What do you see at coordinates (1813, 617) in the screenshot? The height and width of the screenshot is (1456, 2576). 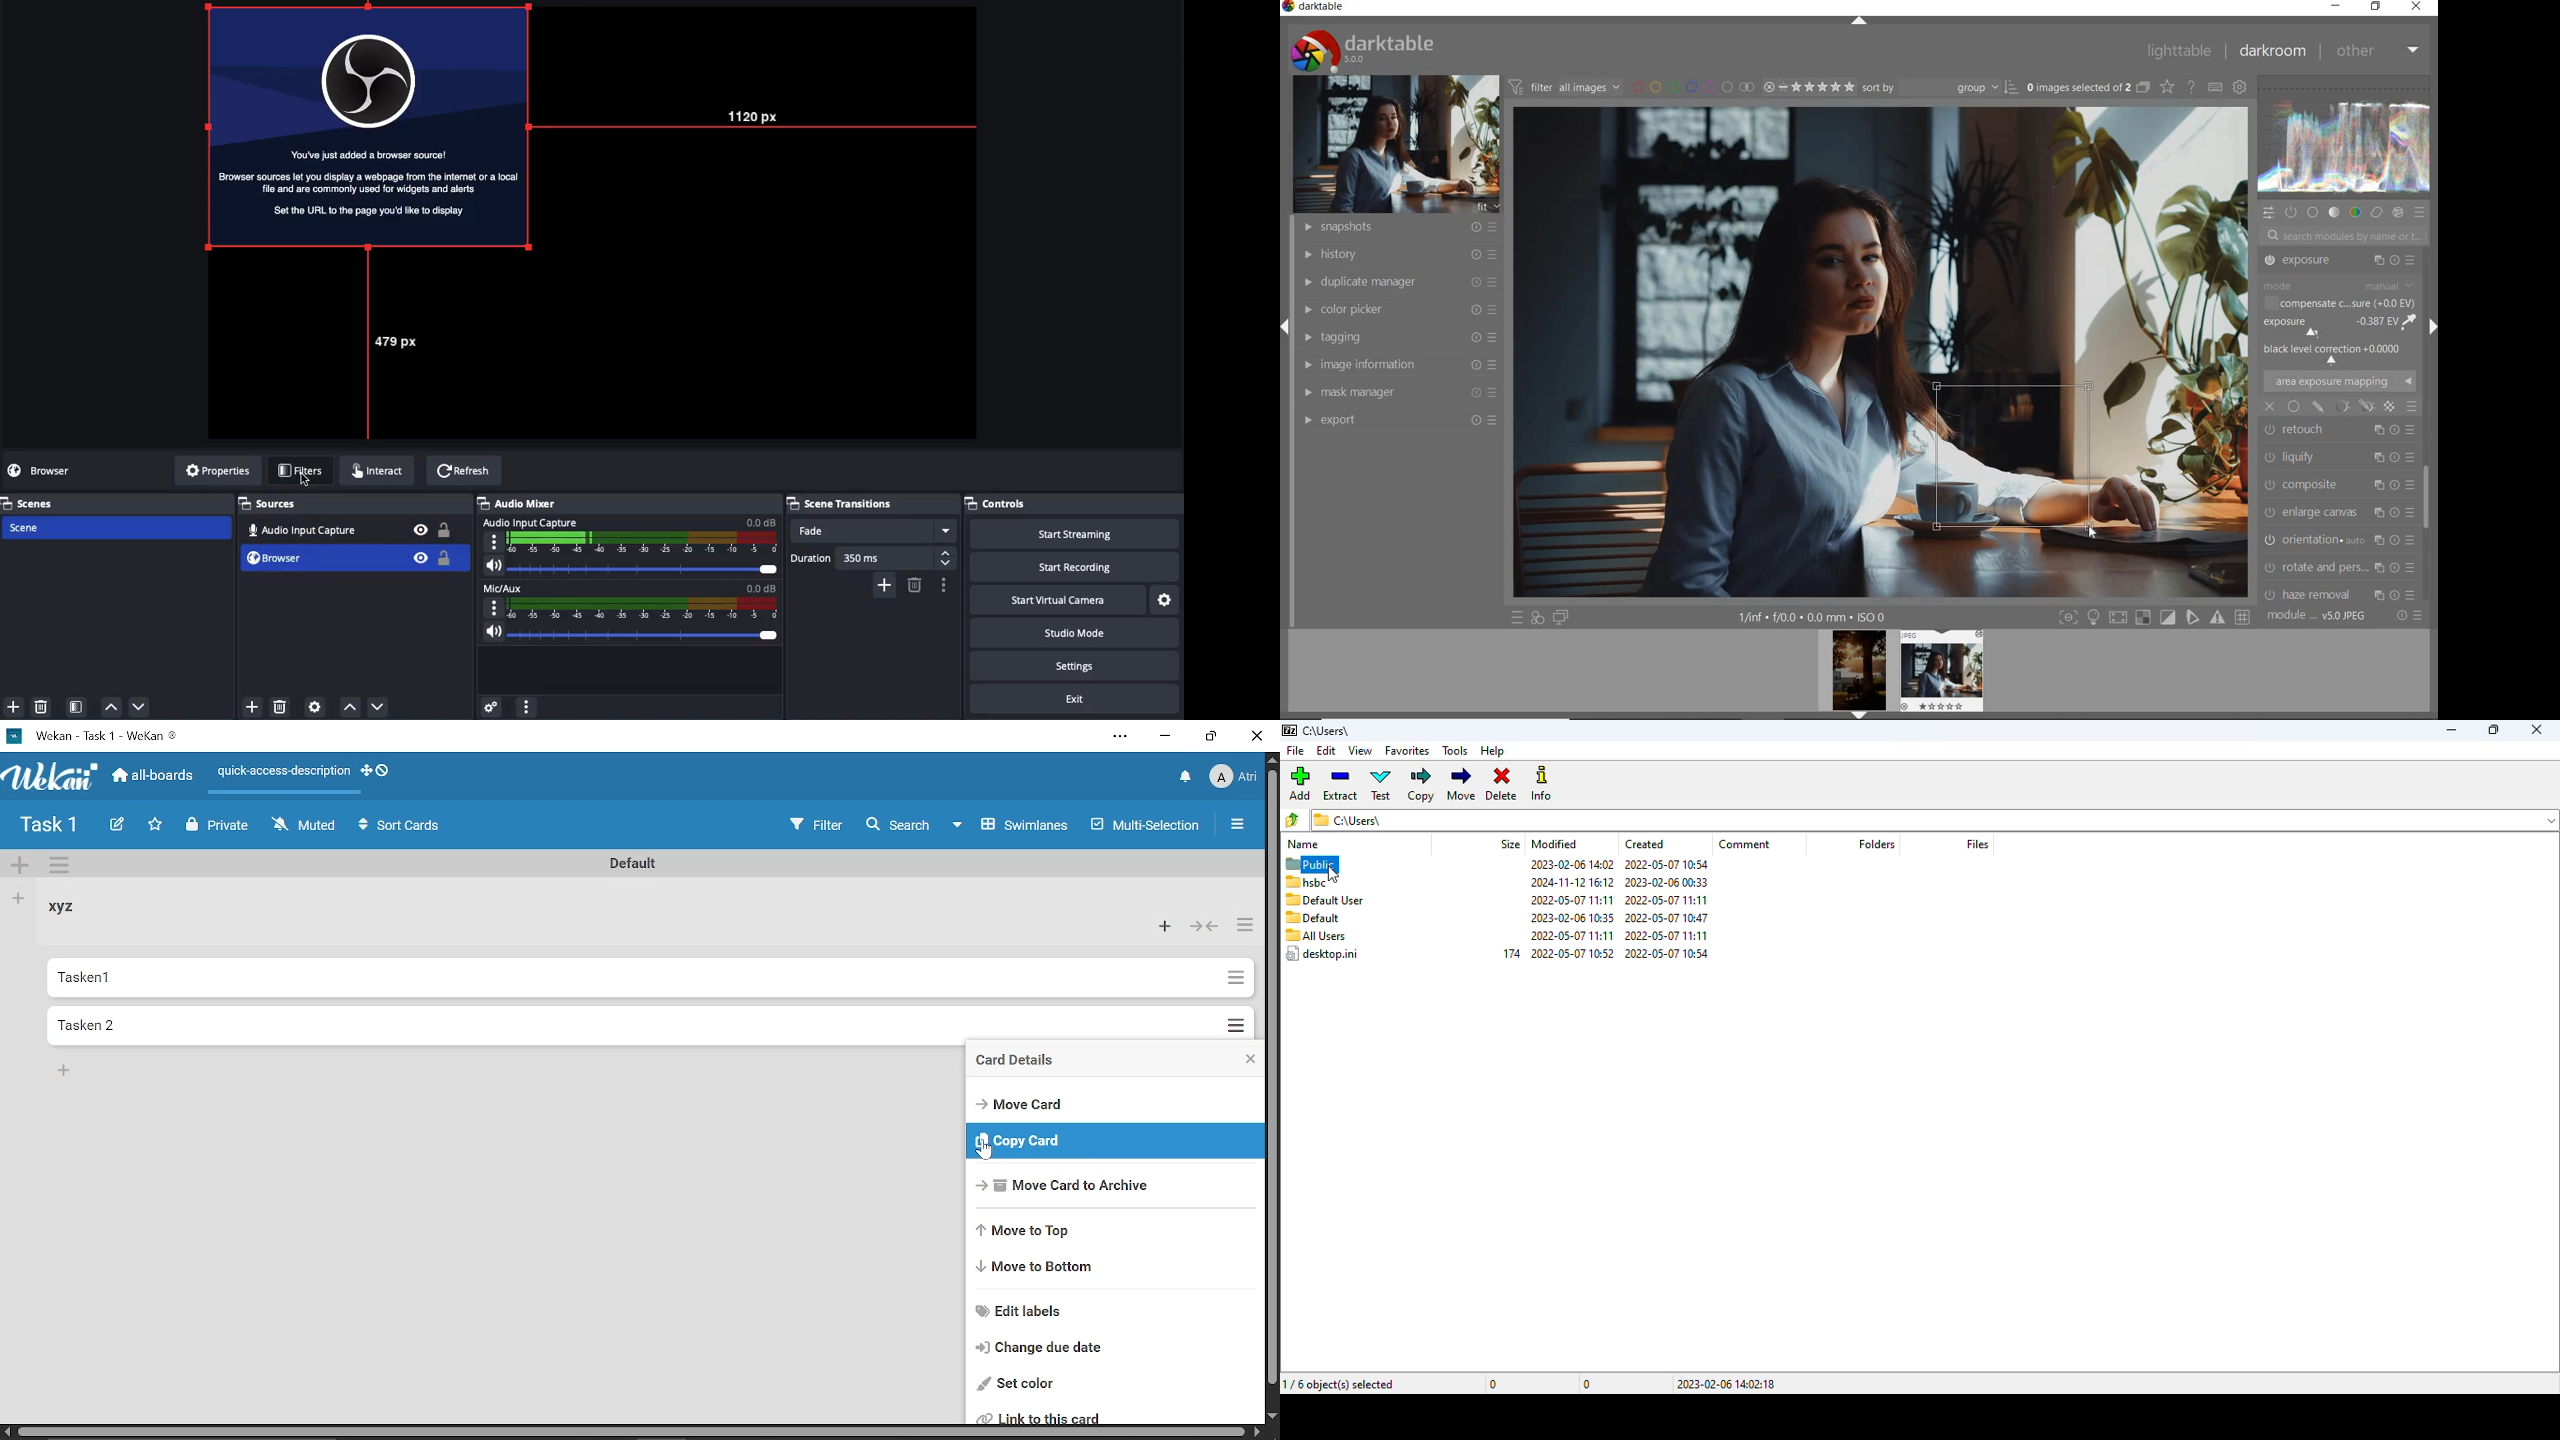 I see `OTHER INTERFACE DETAILS` at bounding box center [1813, 617].